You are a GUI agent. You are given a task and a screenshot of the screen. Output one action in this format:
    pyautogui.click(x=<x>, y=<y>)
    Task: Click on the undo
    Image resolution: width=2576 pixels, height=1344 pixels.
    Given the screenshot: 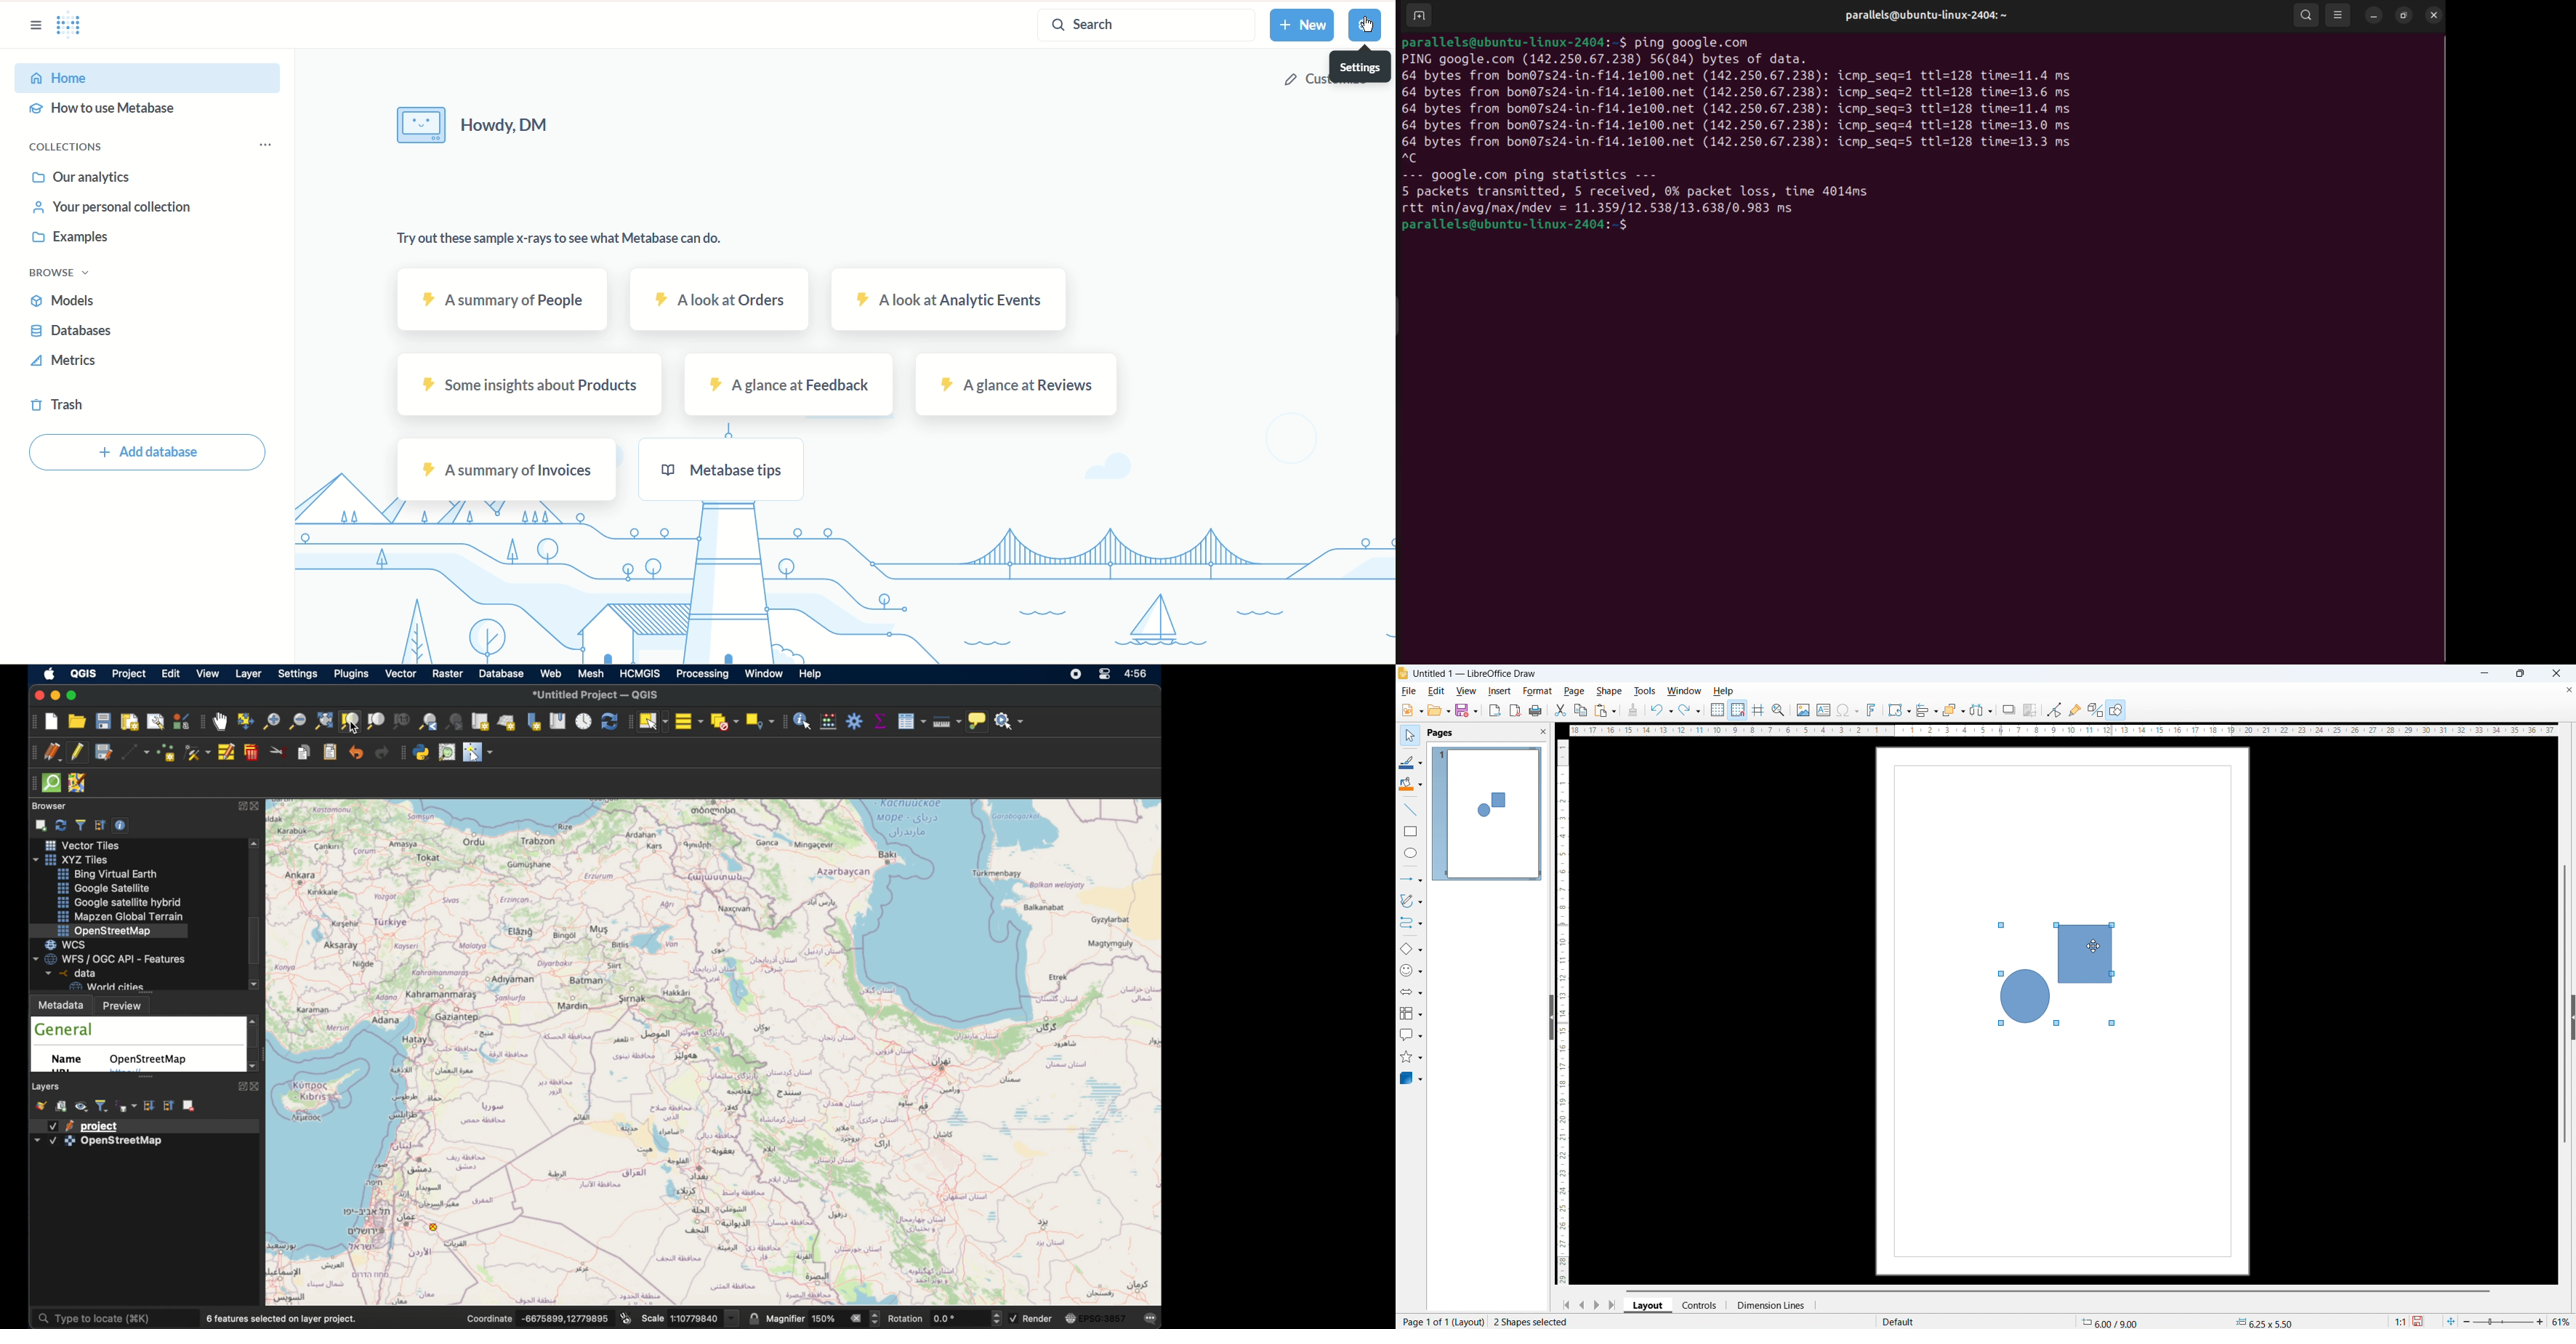 What is the action you would take?
    pyautogui.click(x=356, y=753)
    